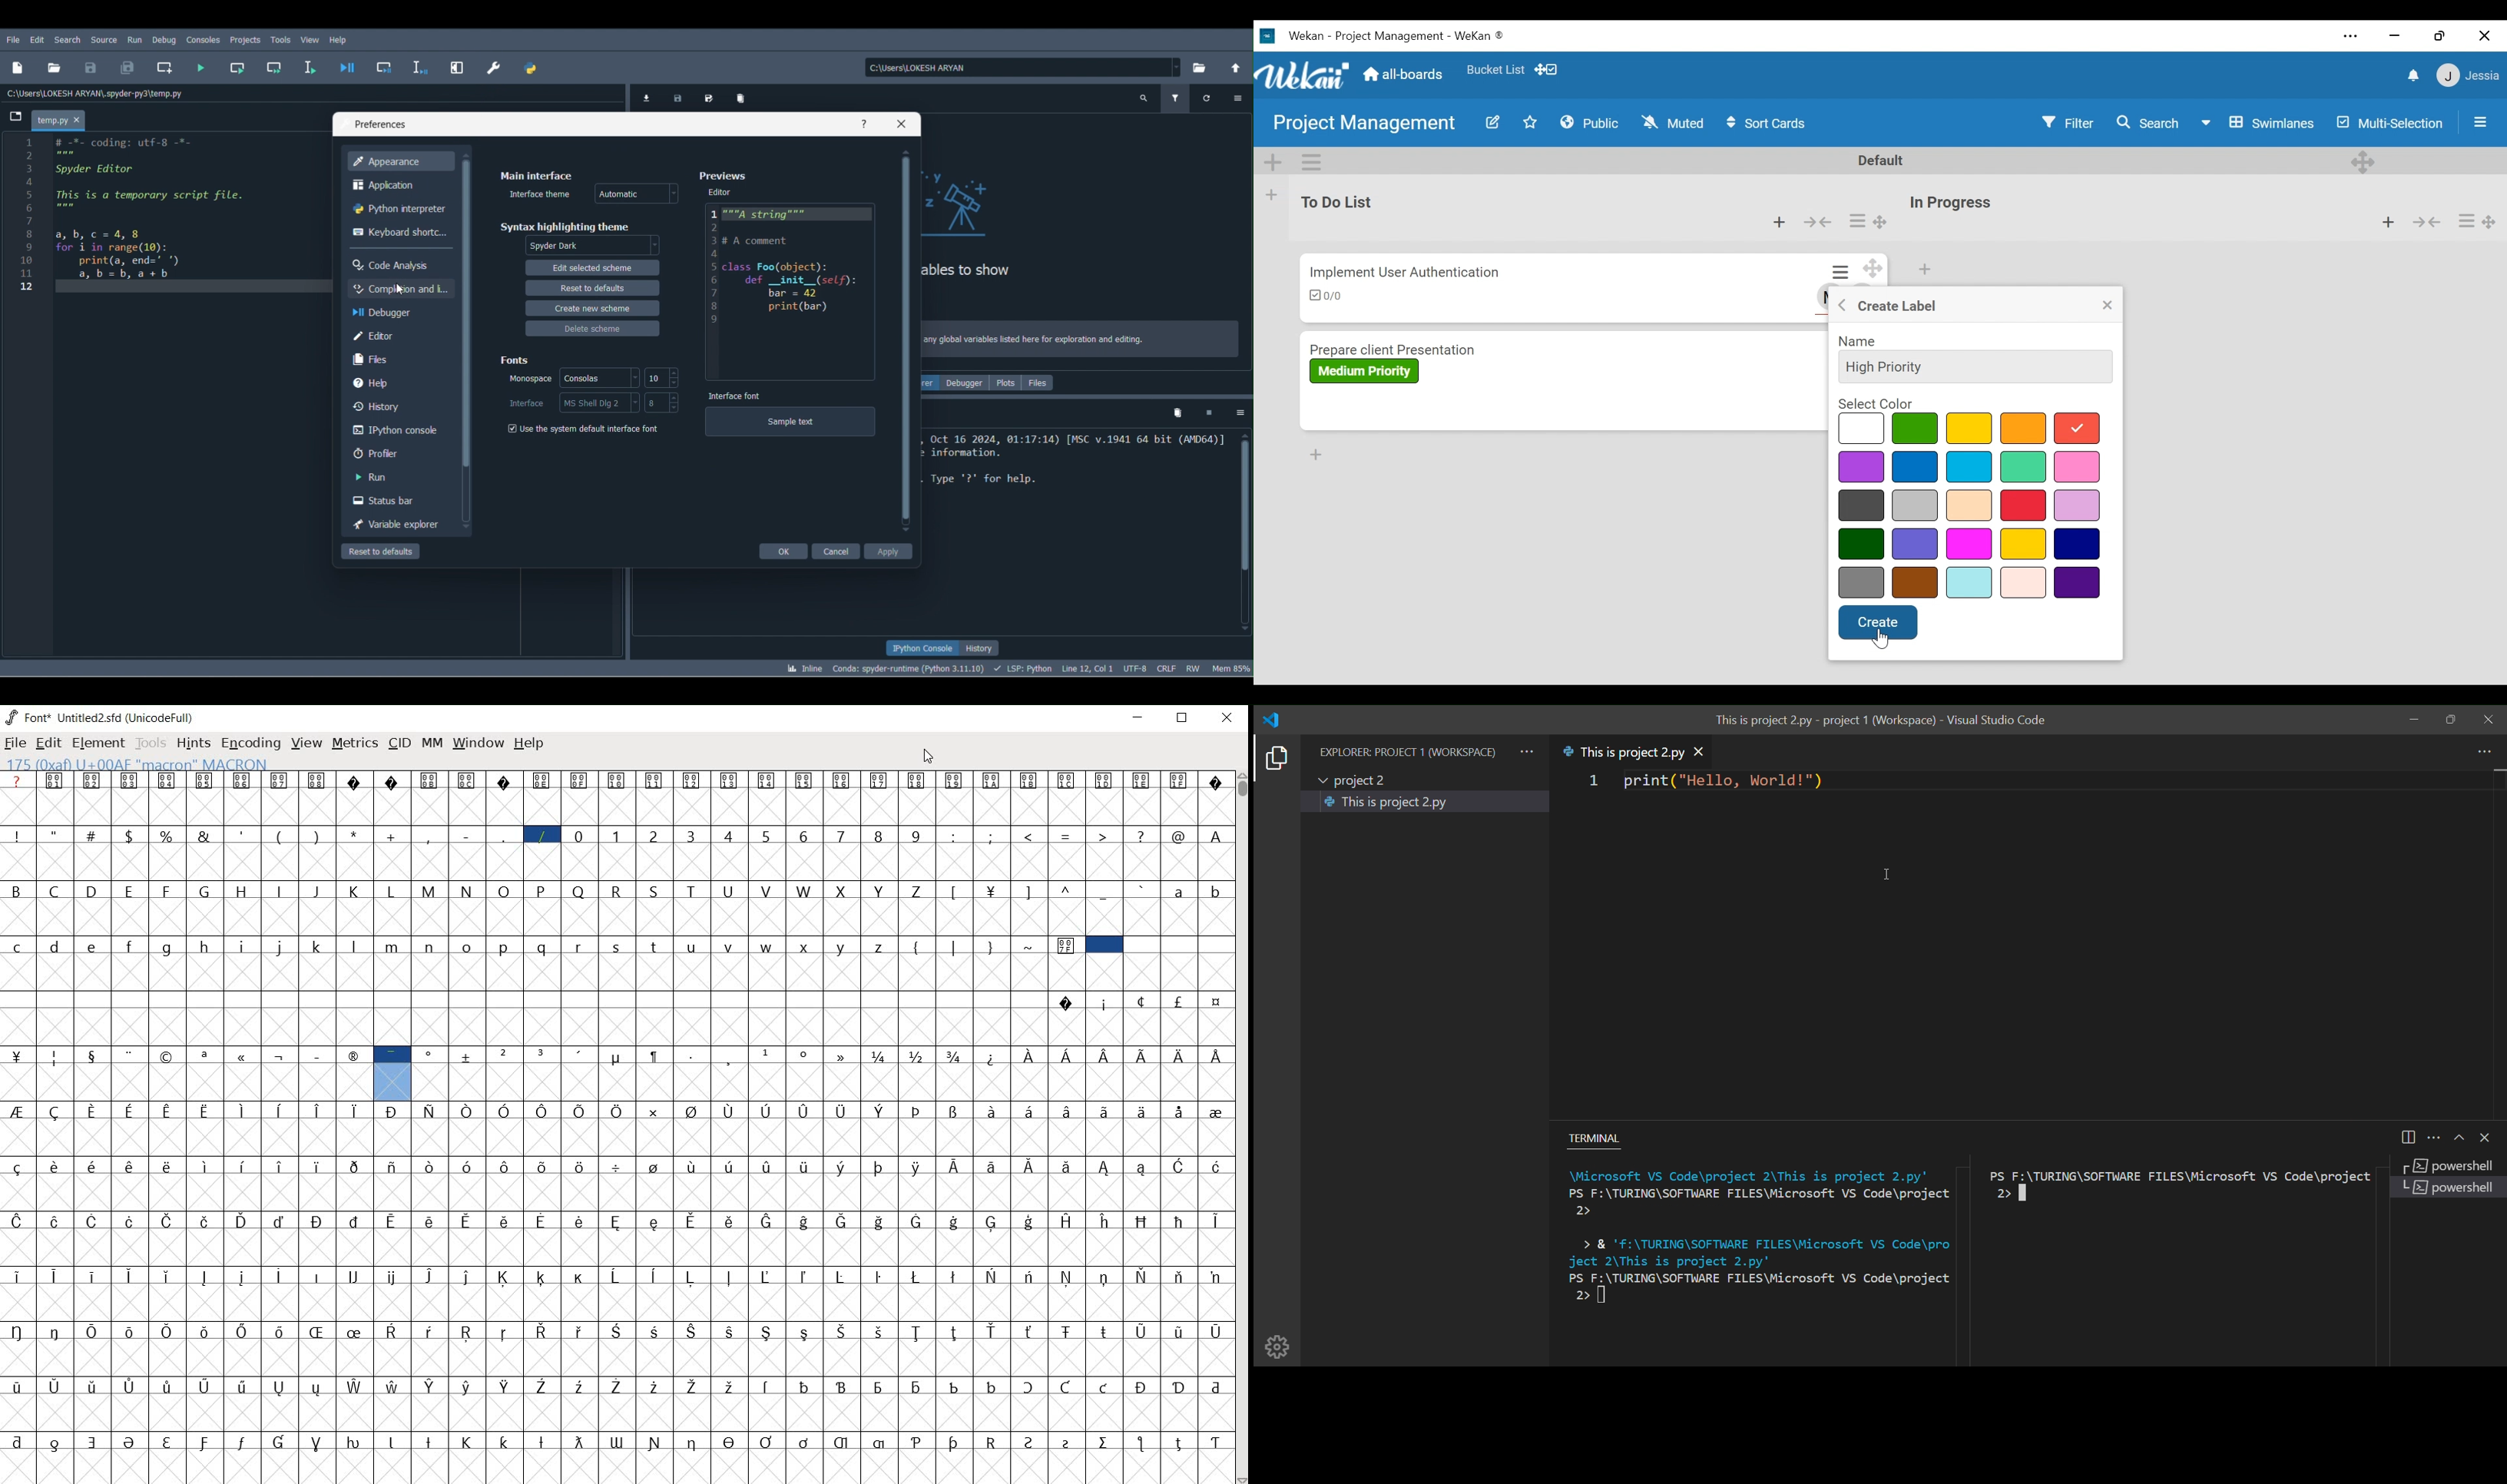  I want to click on Scrollbar, so click(902, 340).